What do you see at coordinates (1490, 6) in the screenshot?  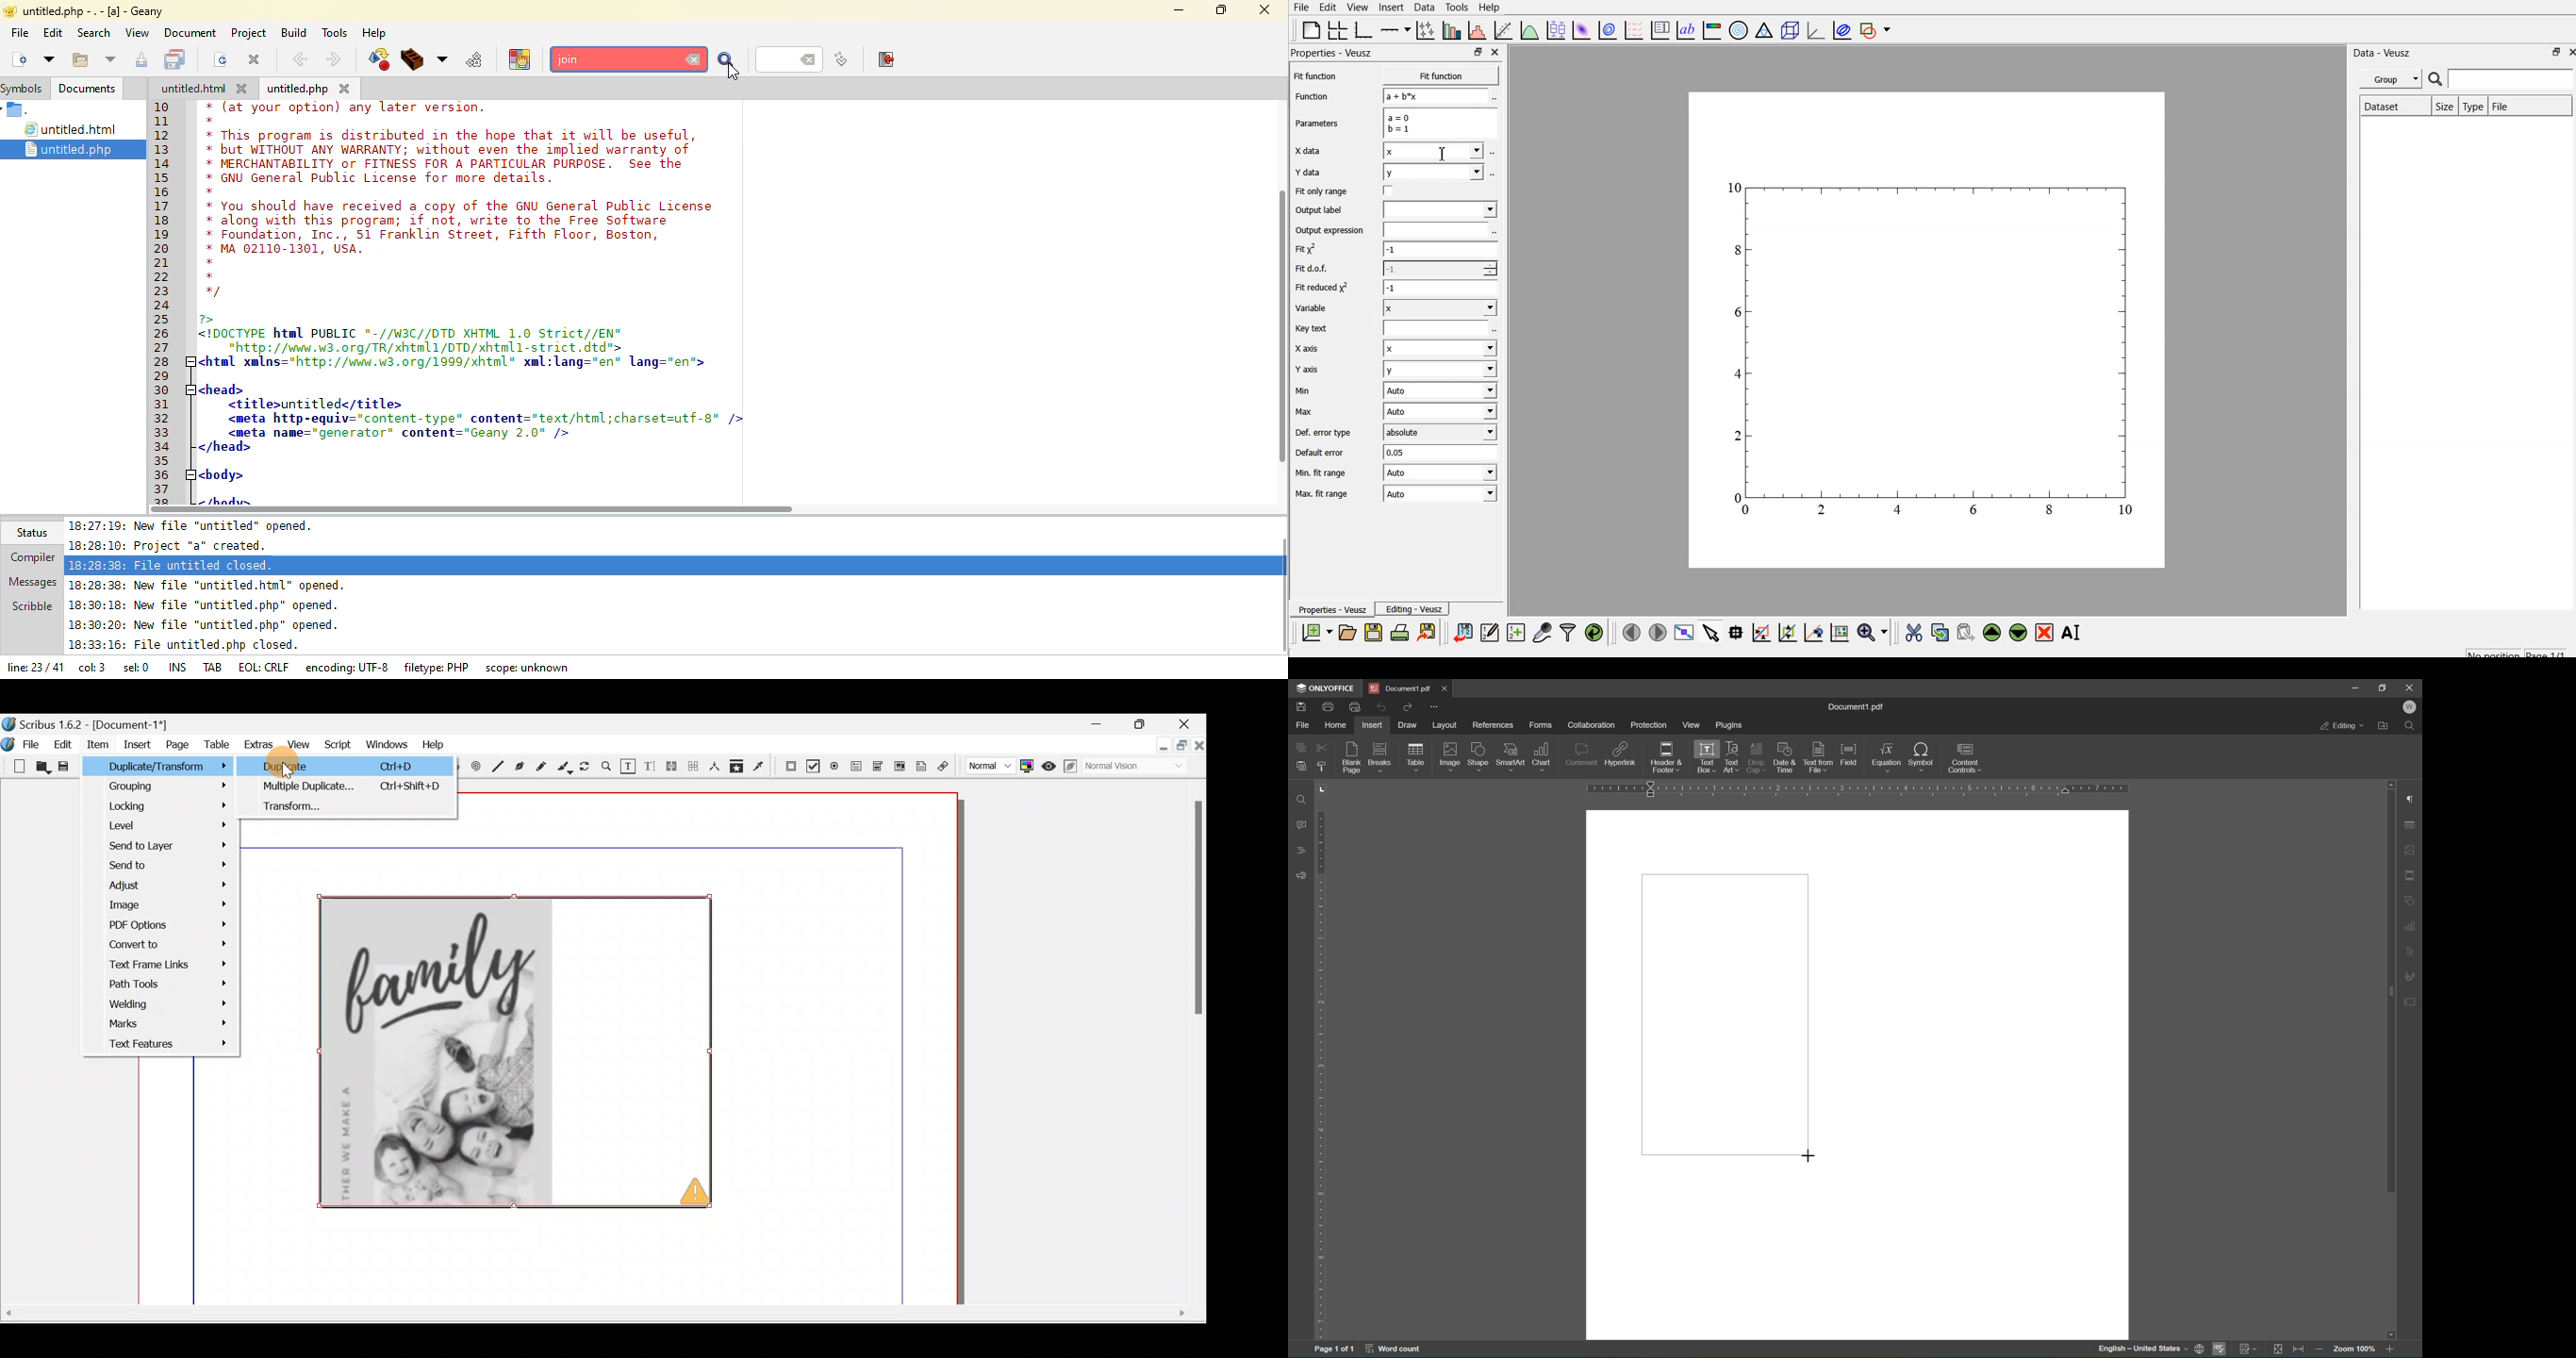 I see `Help` at bounding box center [1490, 6].